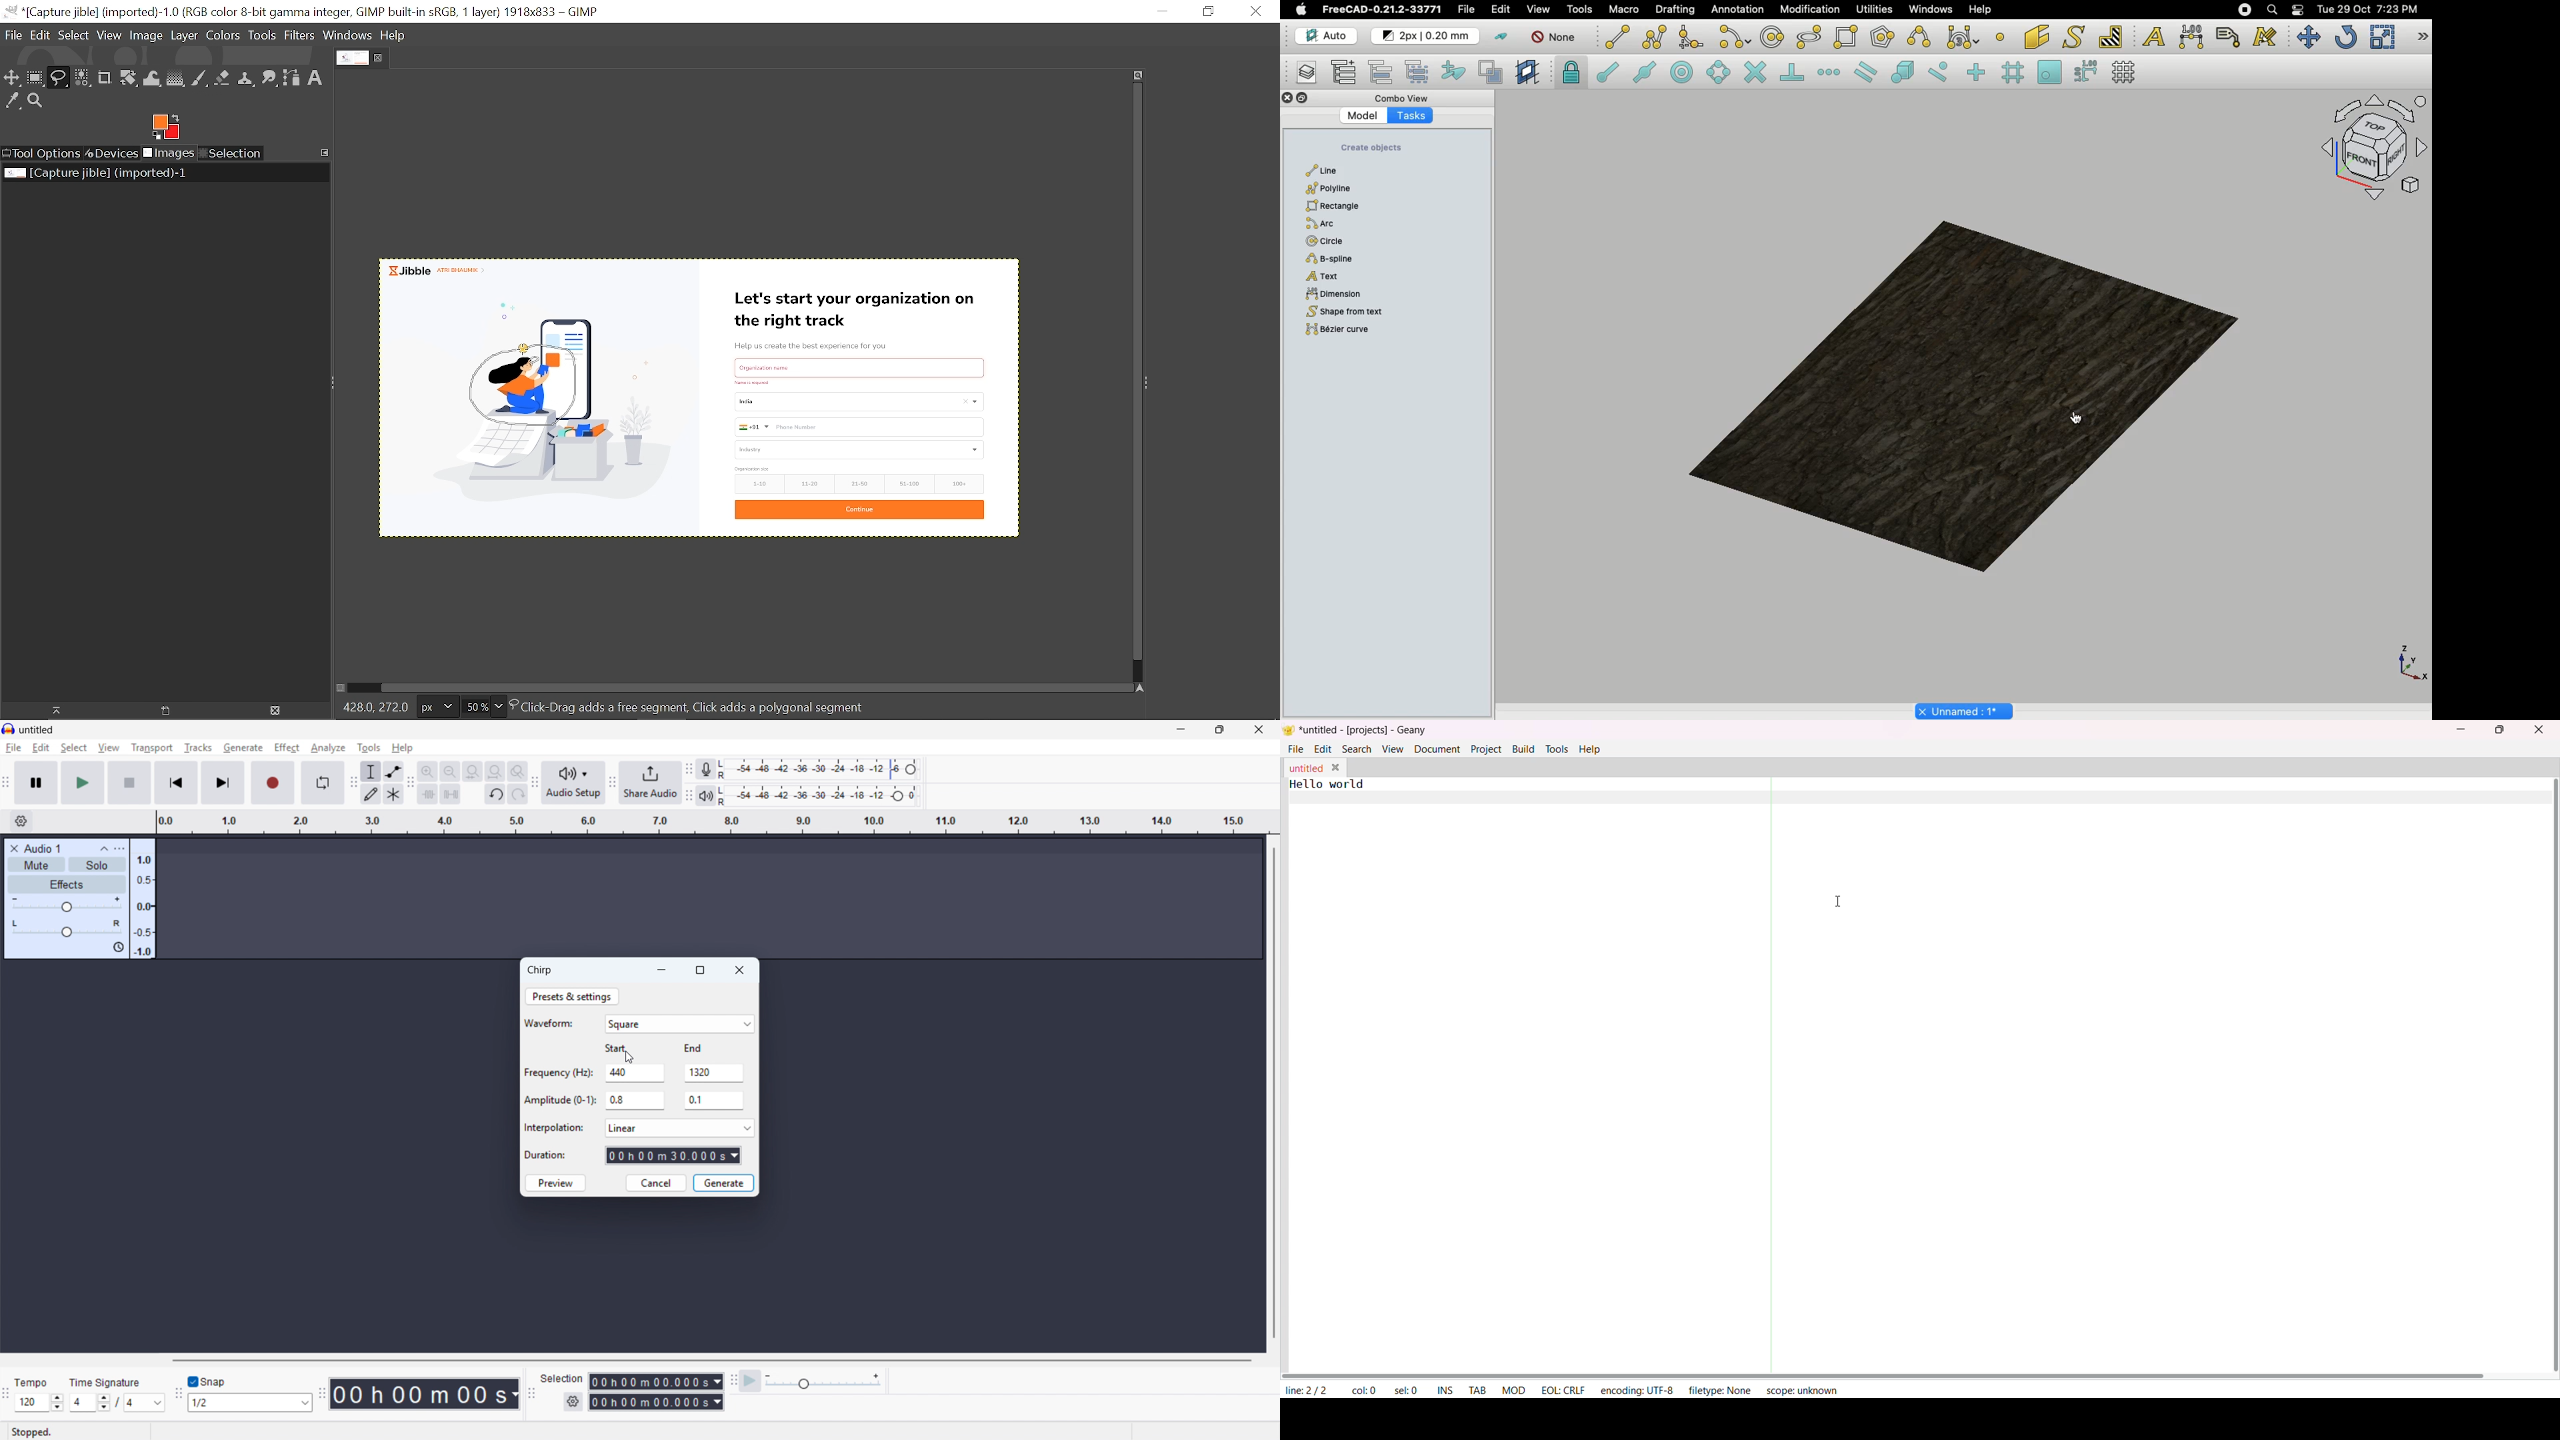  I want to click on analyse , so click(327, 749).